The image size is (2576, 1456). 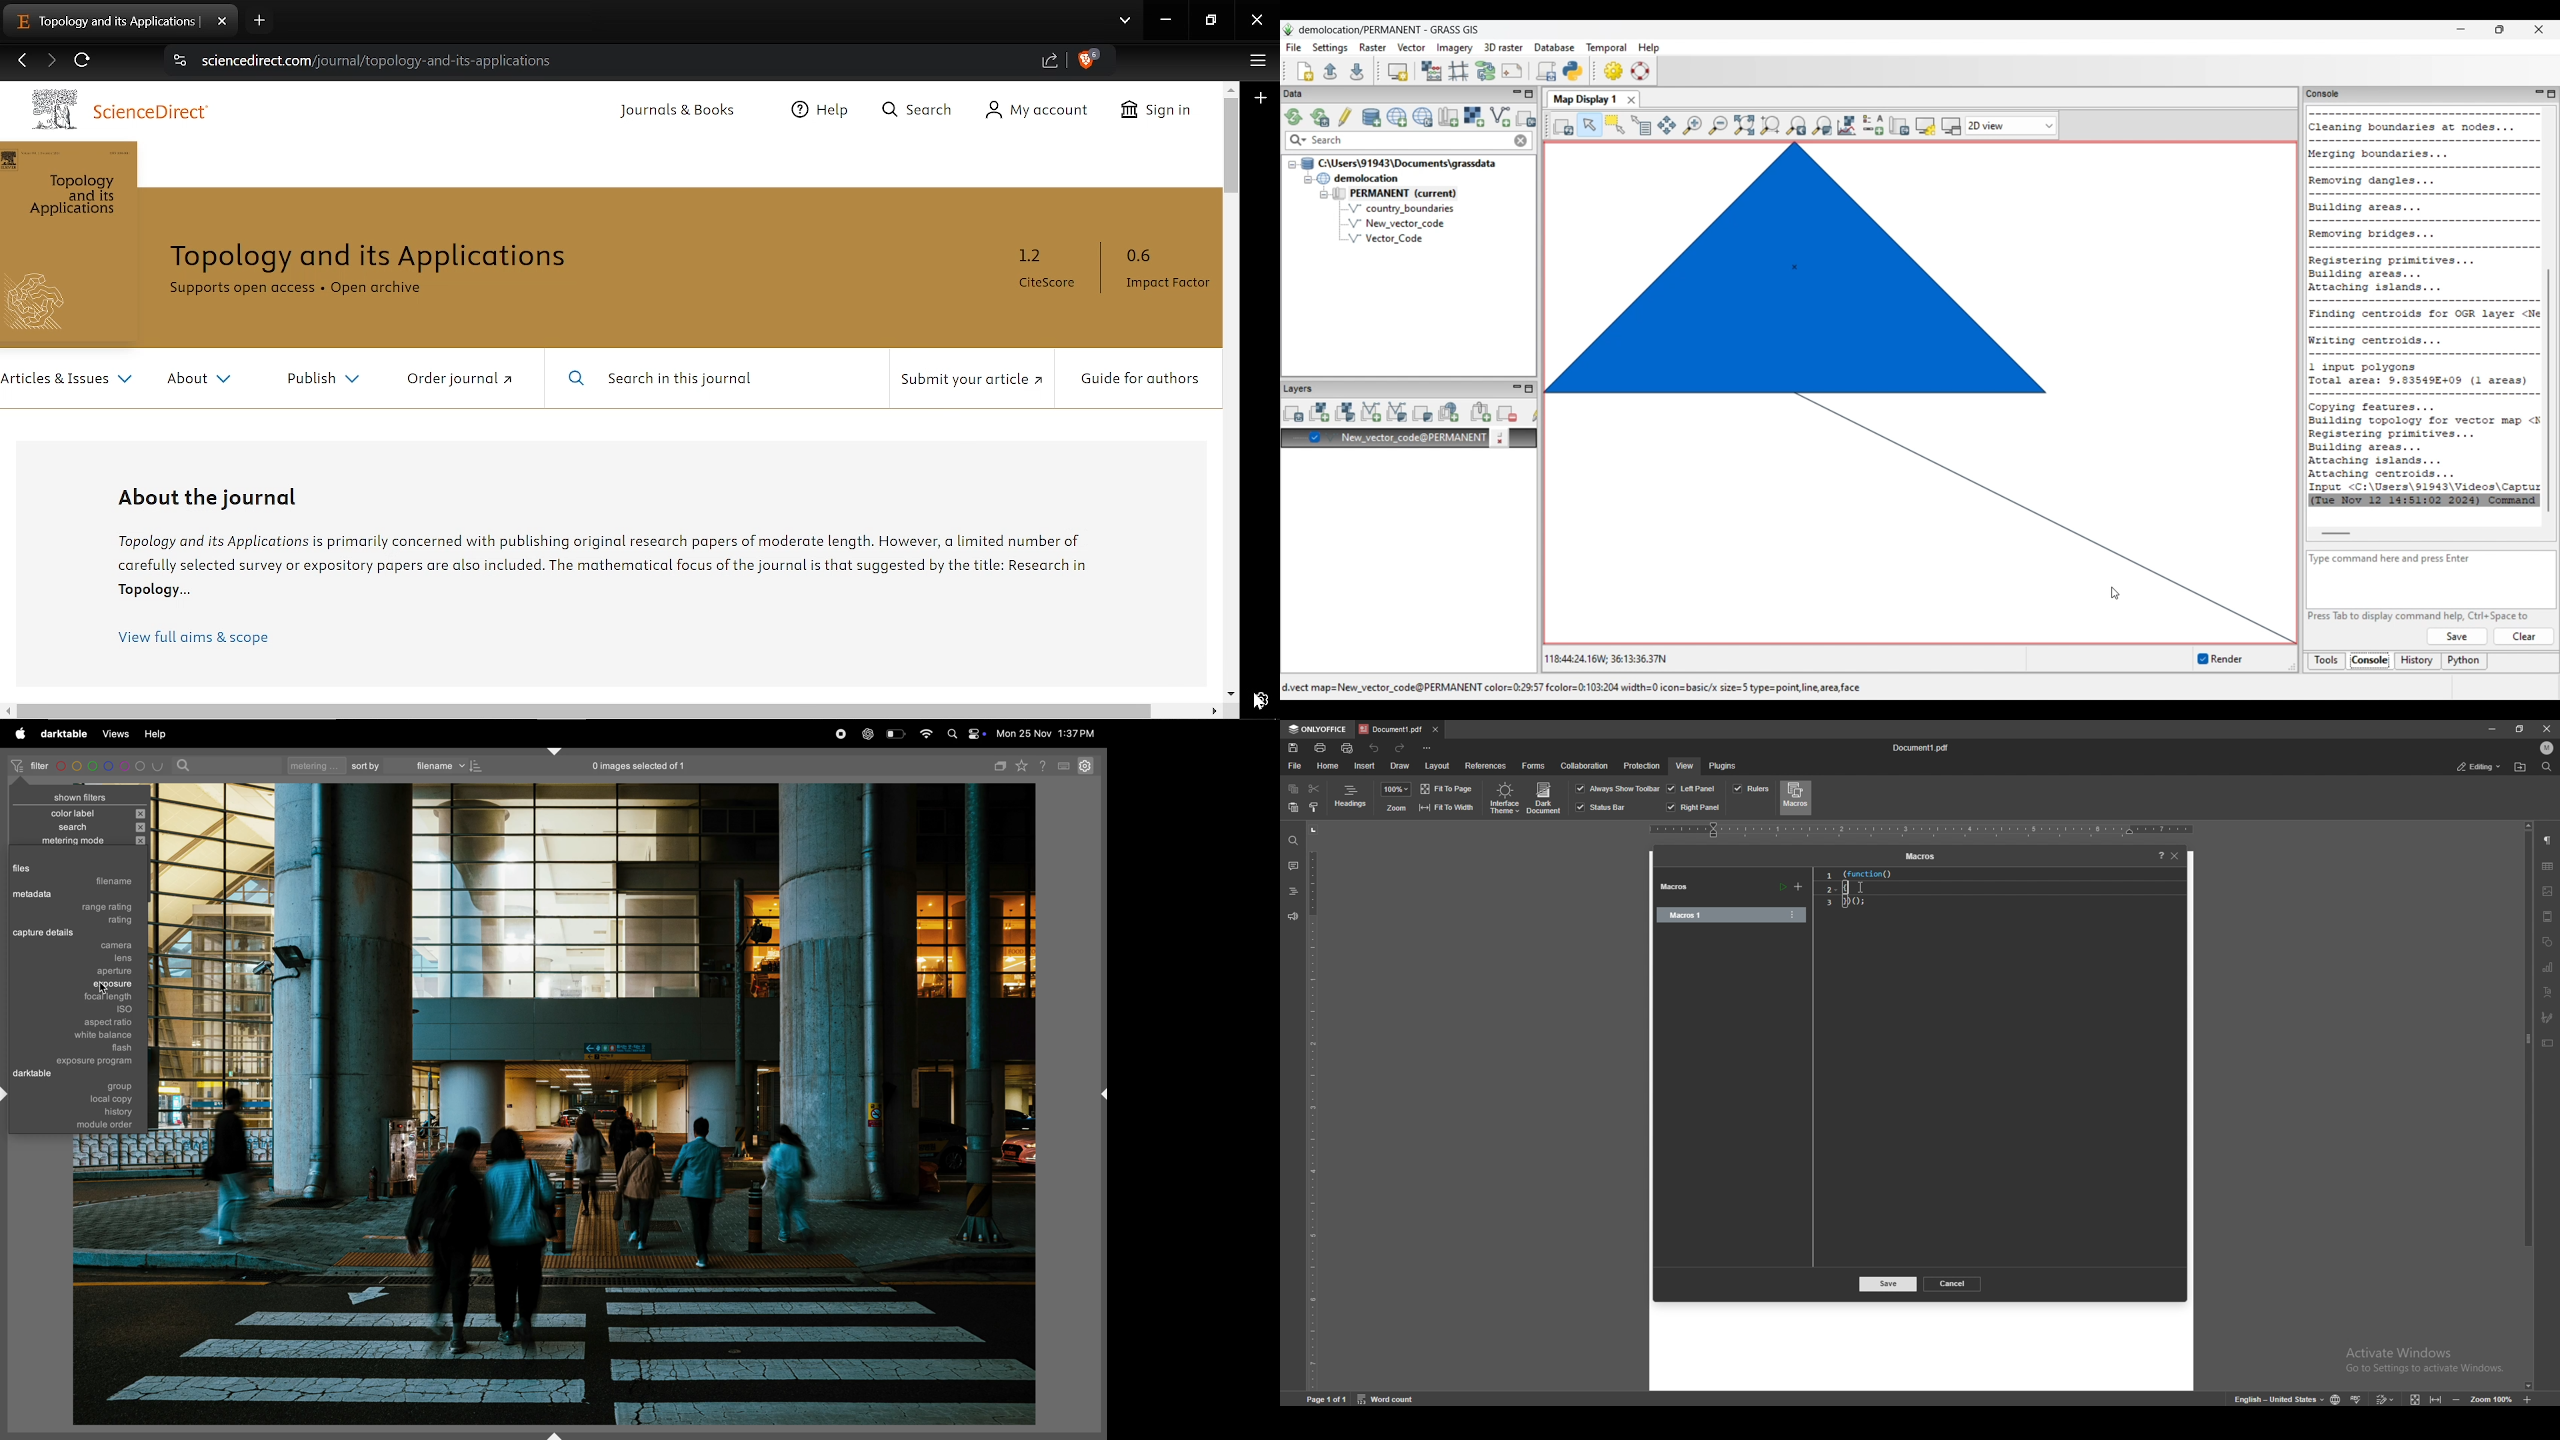 What do you see at coordinates (2416, 1399) in the screenshot?
I see `fit to screen` at bounding box center [2416, 1399].